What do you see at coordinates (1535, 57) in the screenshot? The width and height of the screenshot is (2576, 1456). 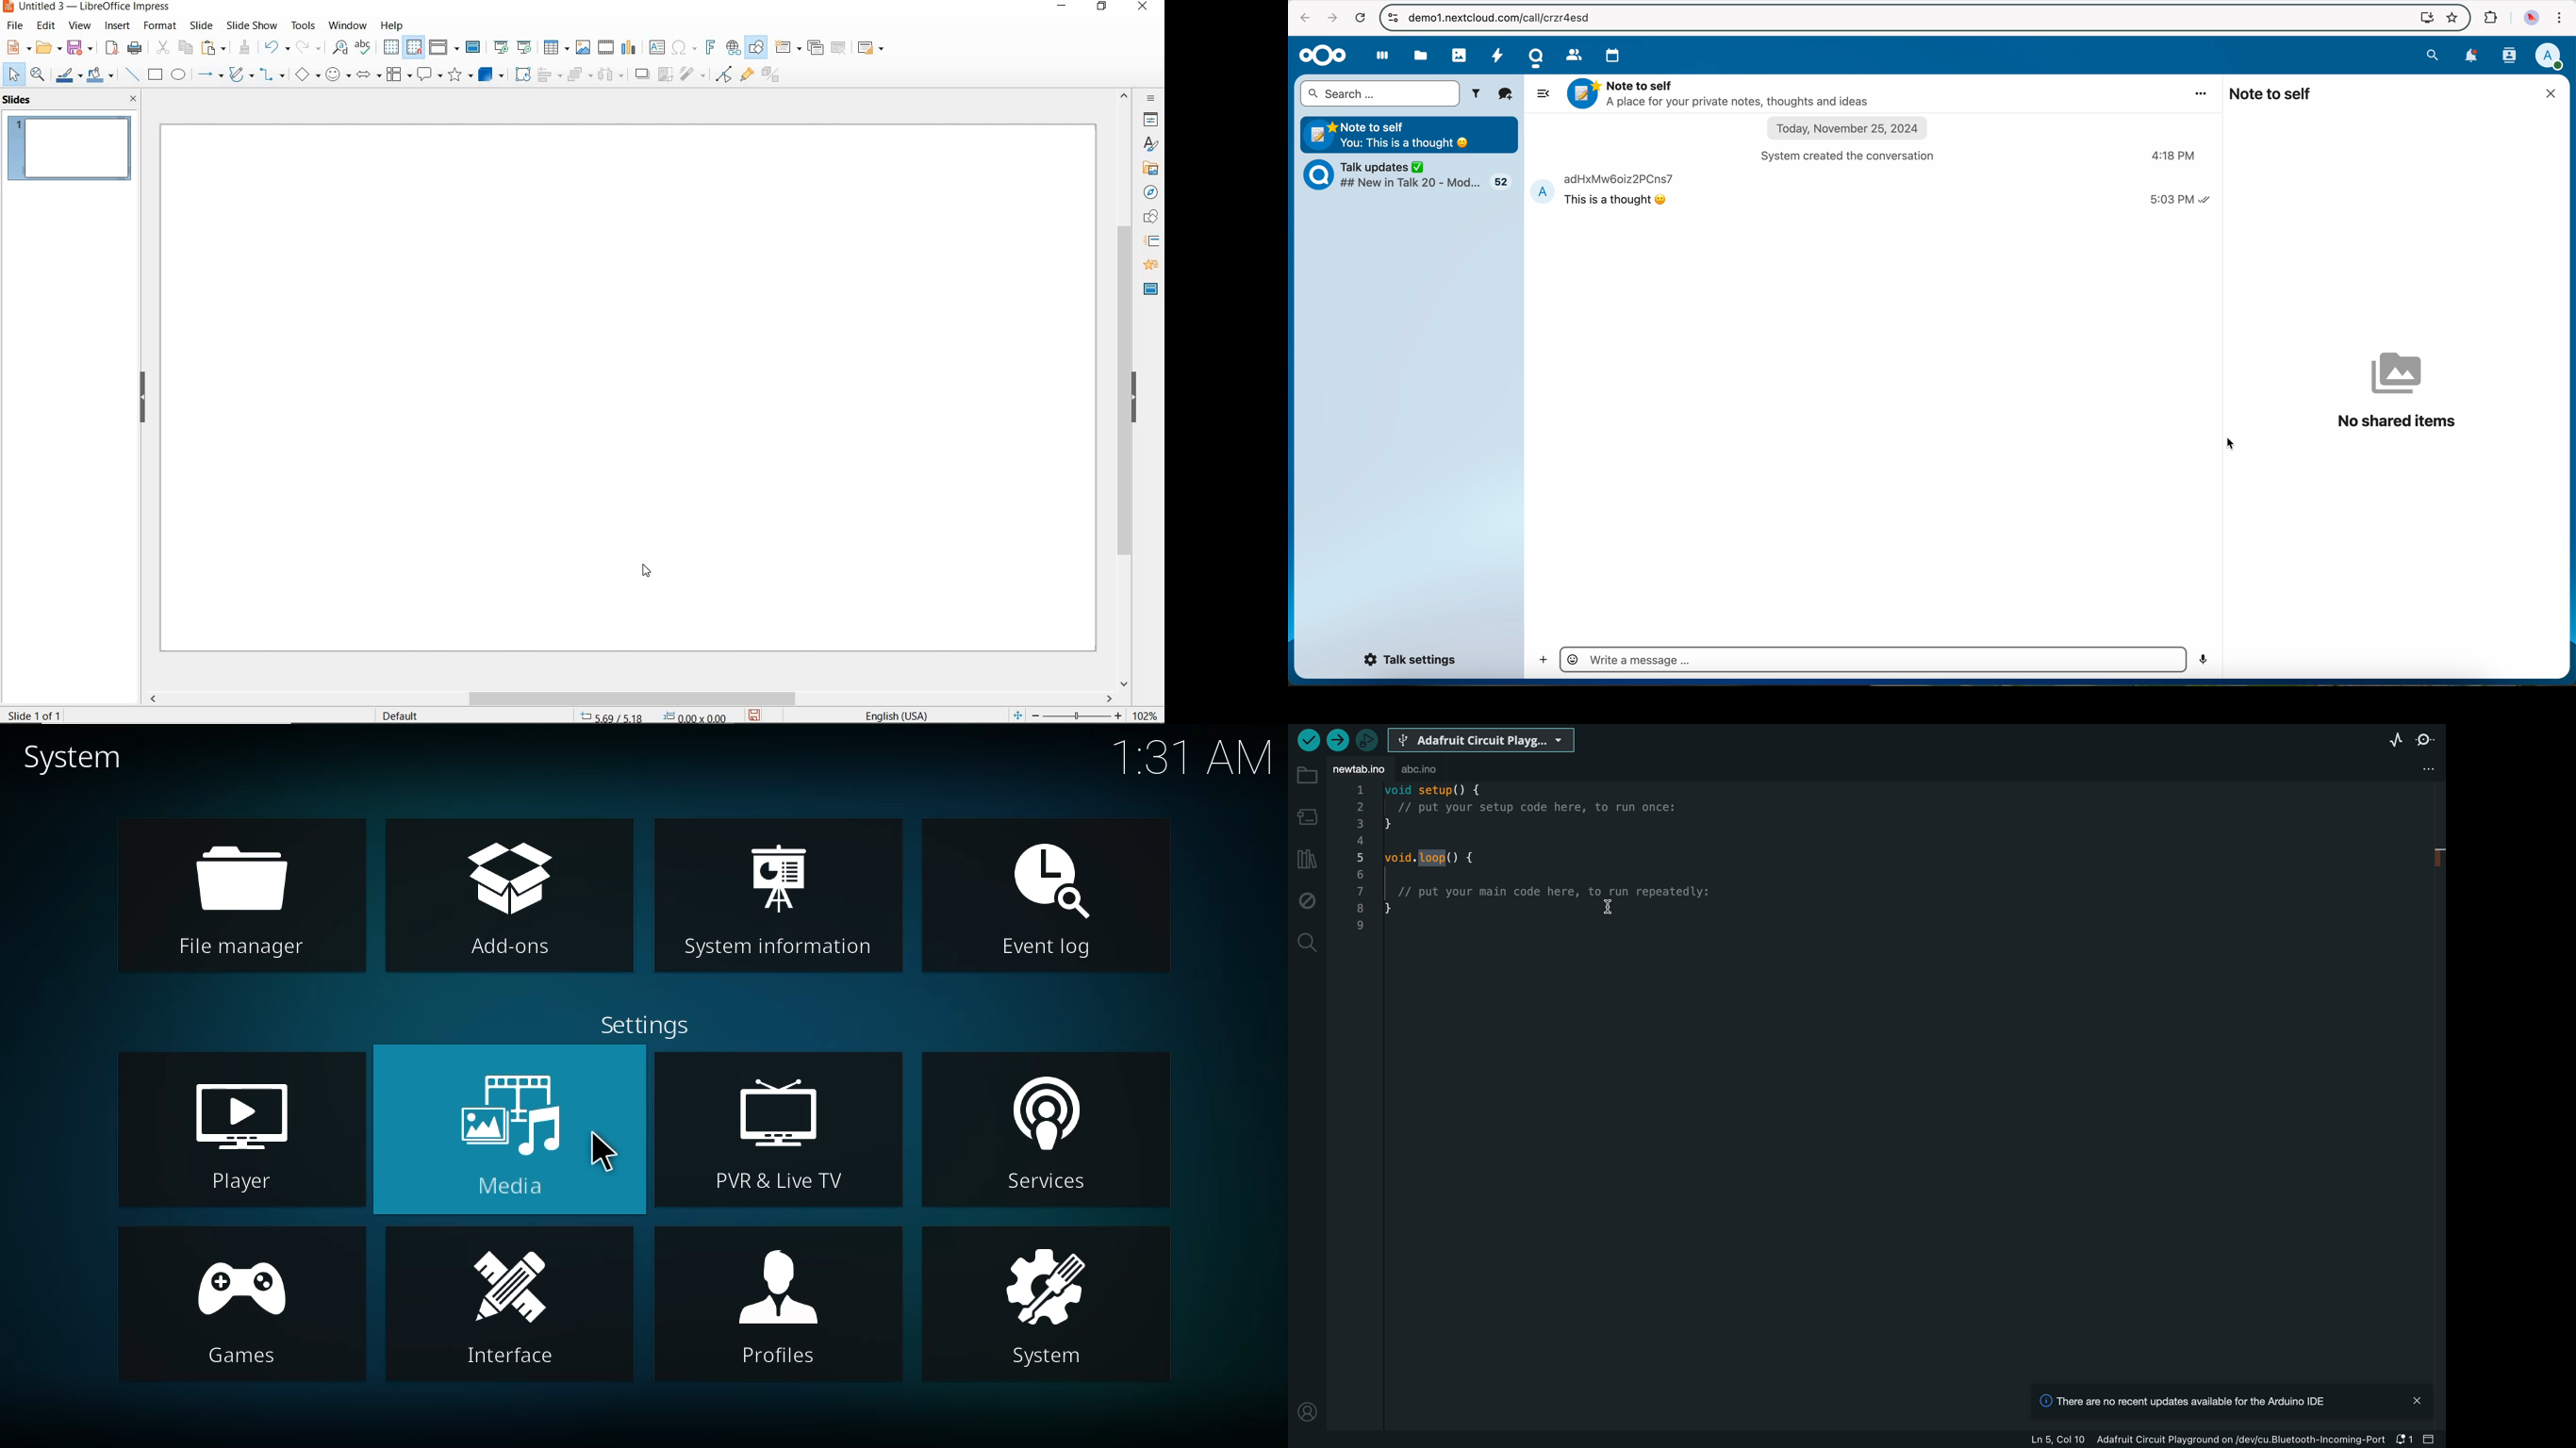 I see `Talk` at bounding box center [1535, 57].